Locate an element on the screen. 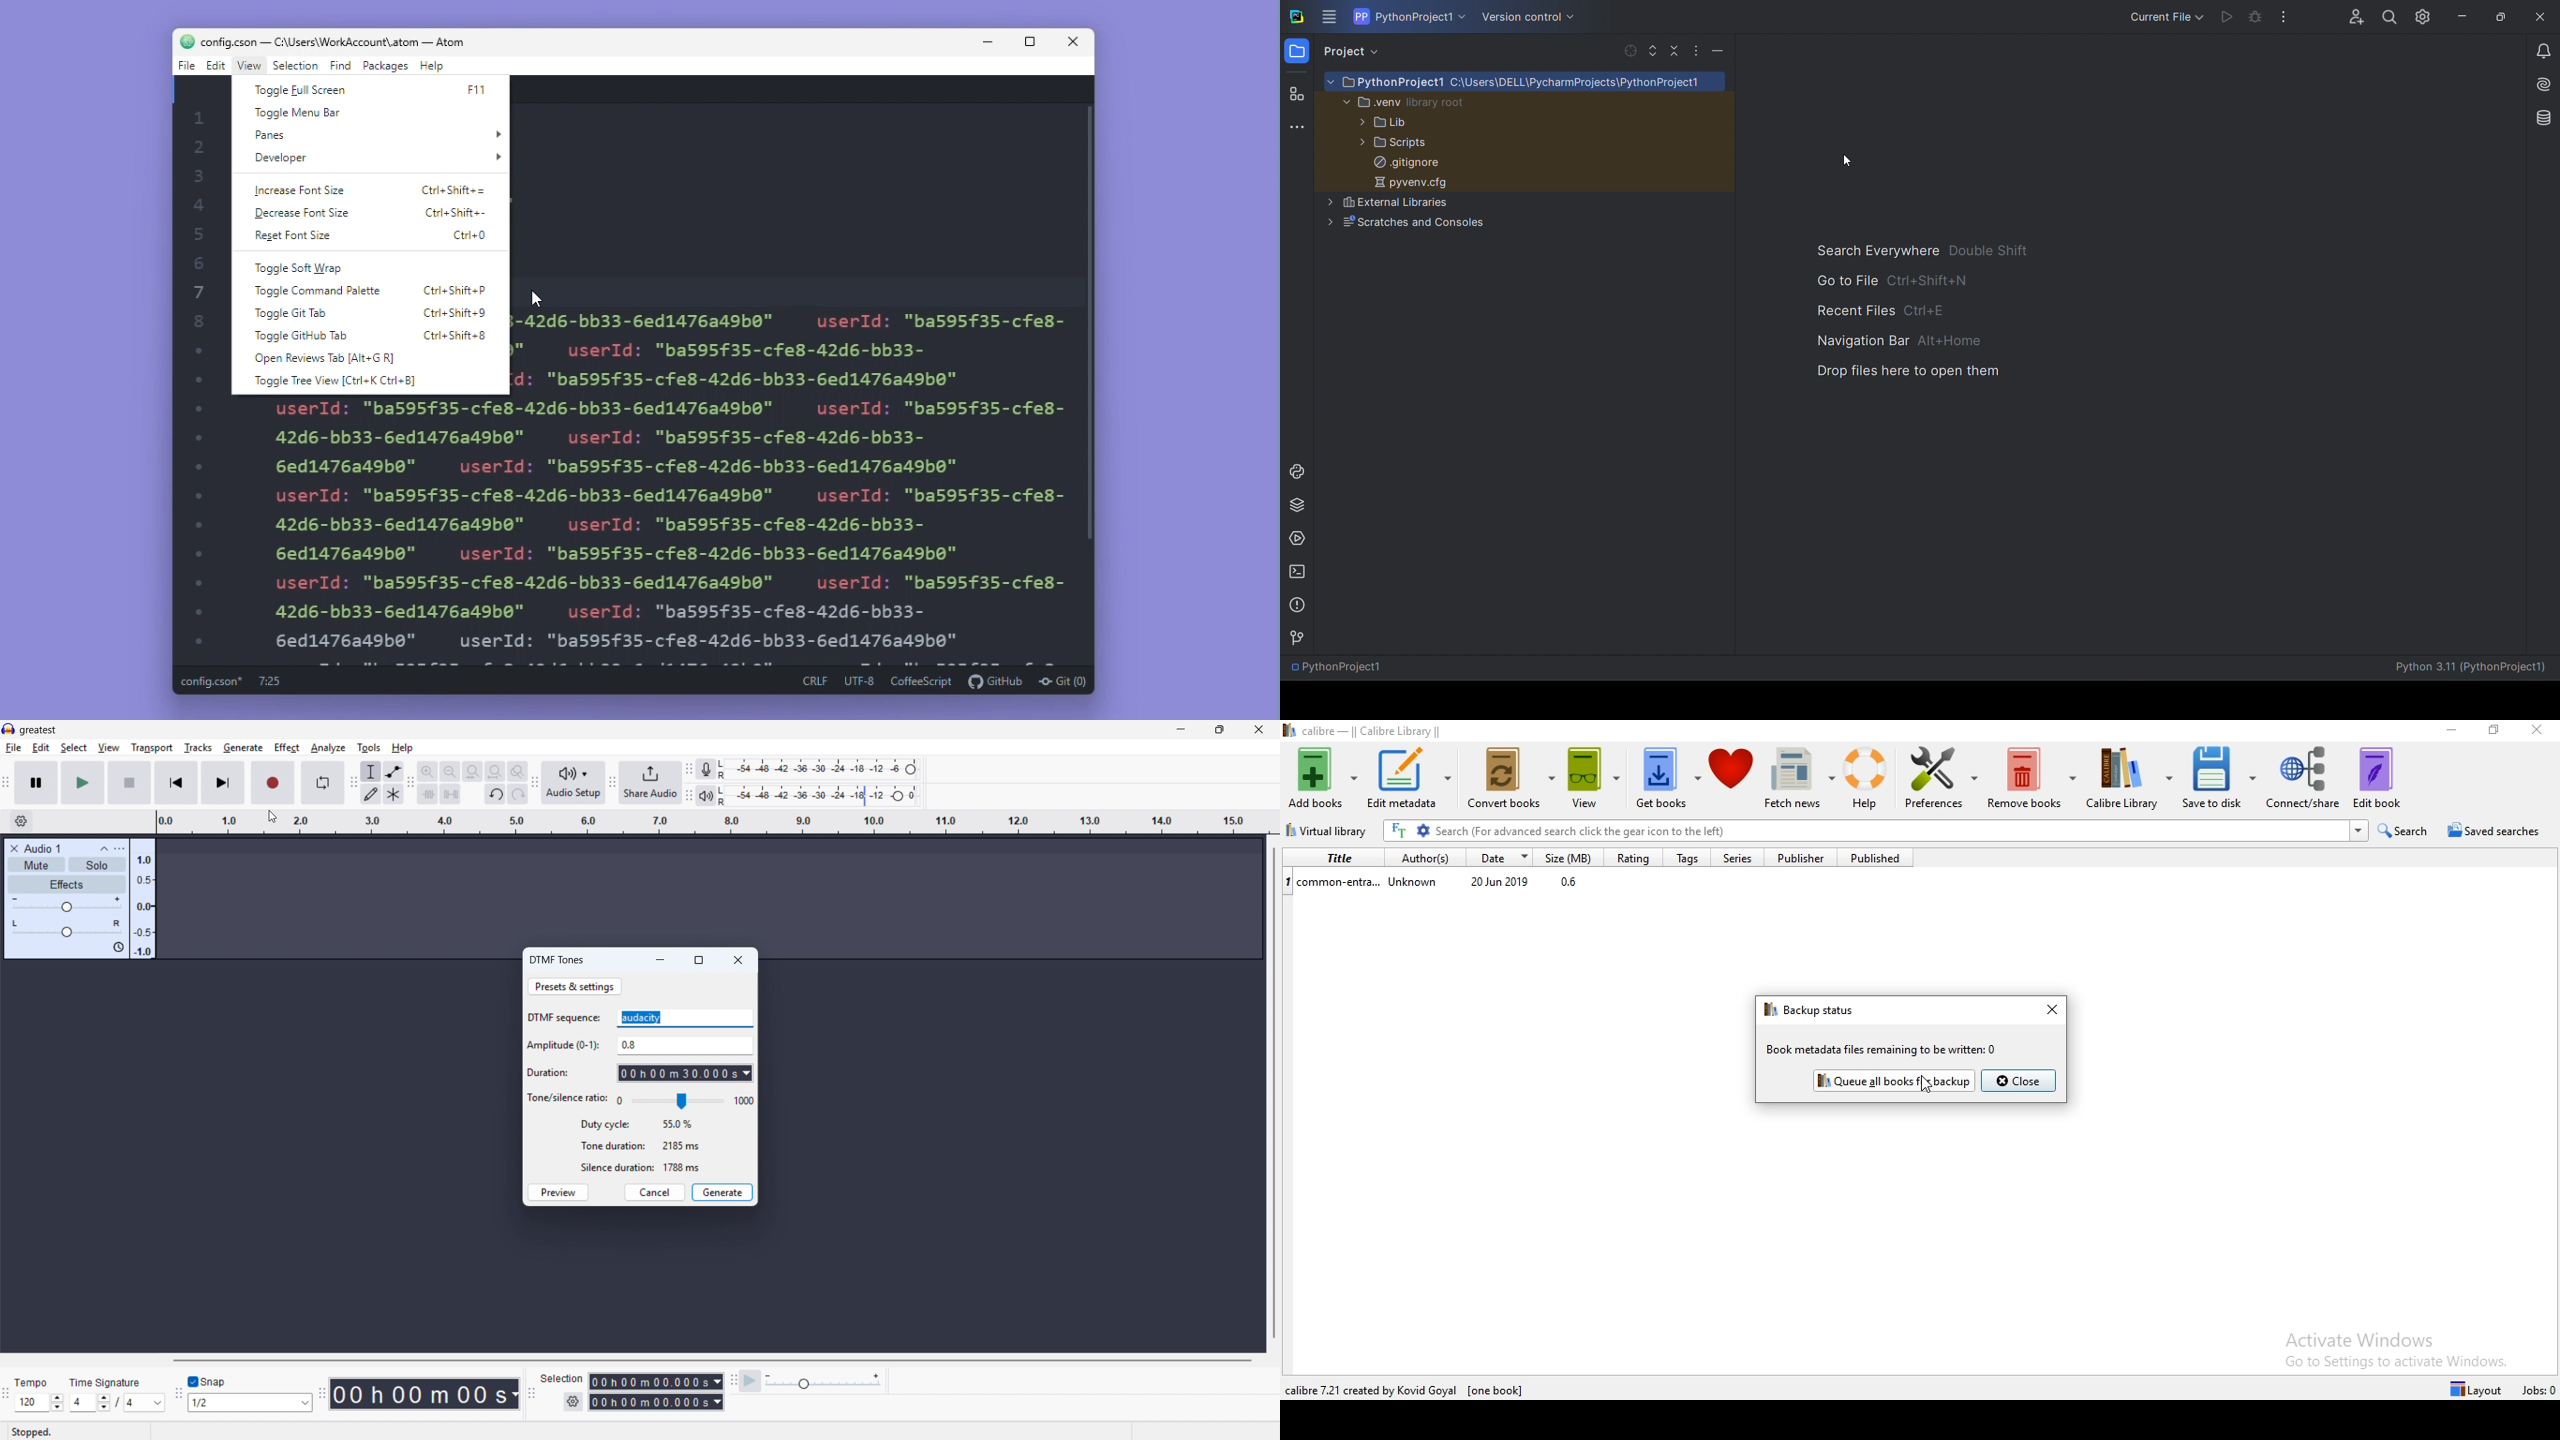 The width and height of the screenshot is (2576, 1456). enter D T M F sequence  is located at coordinates (685, 1018).